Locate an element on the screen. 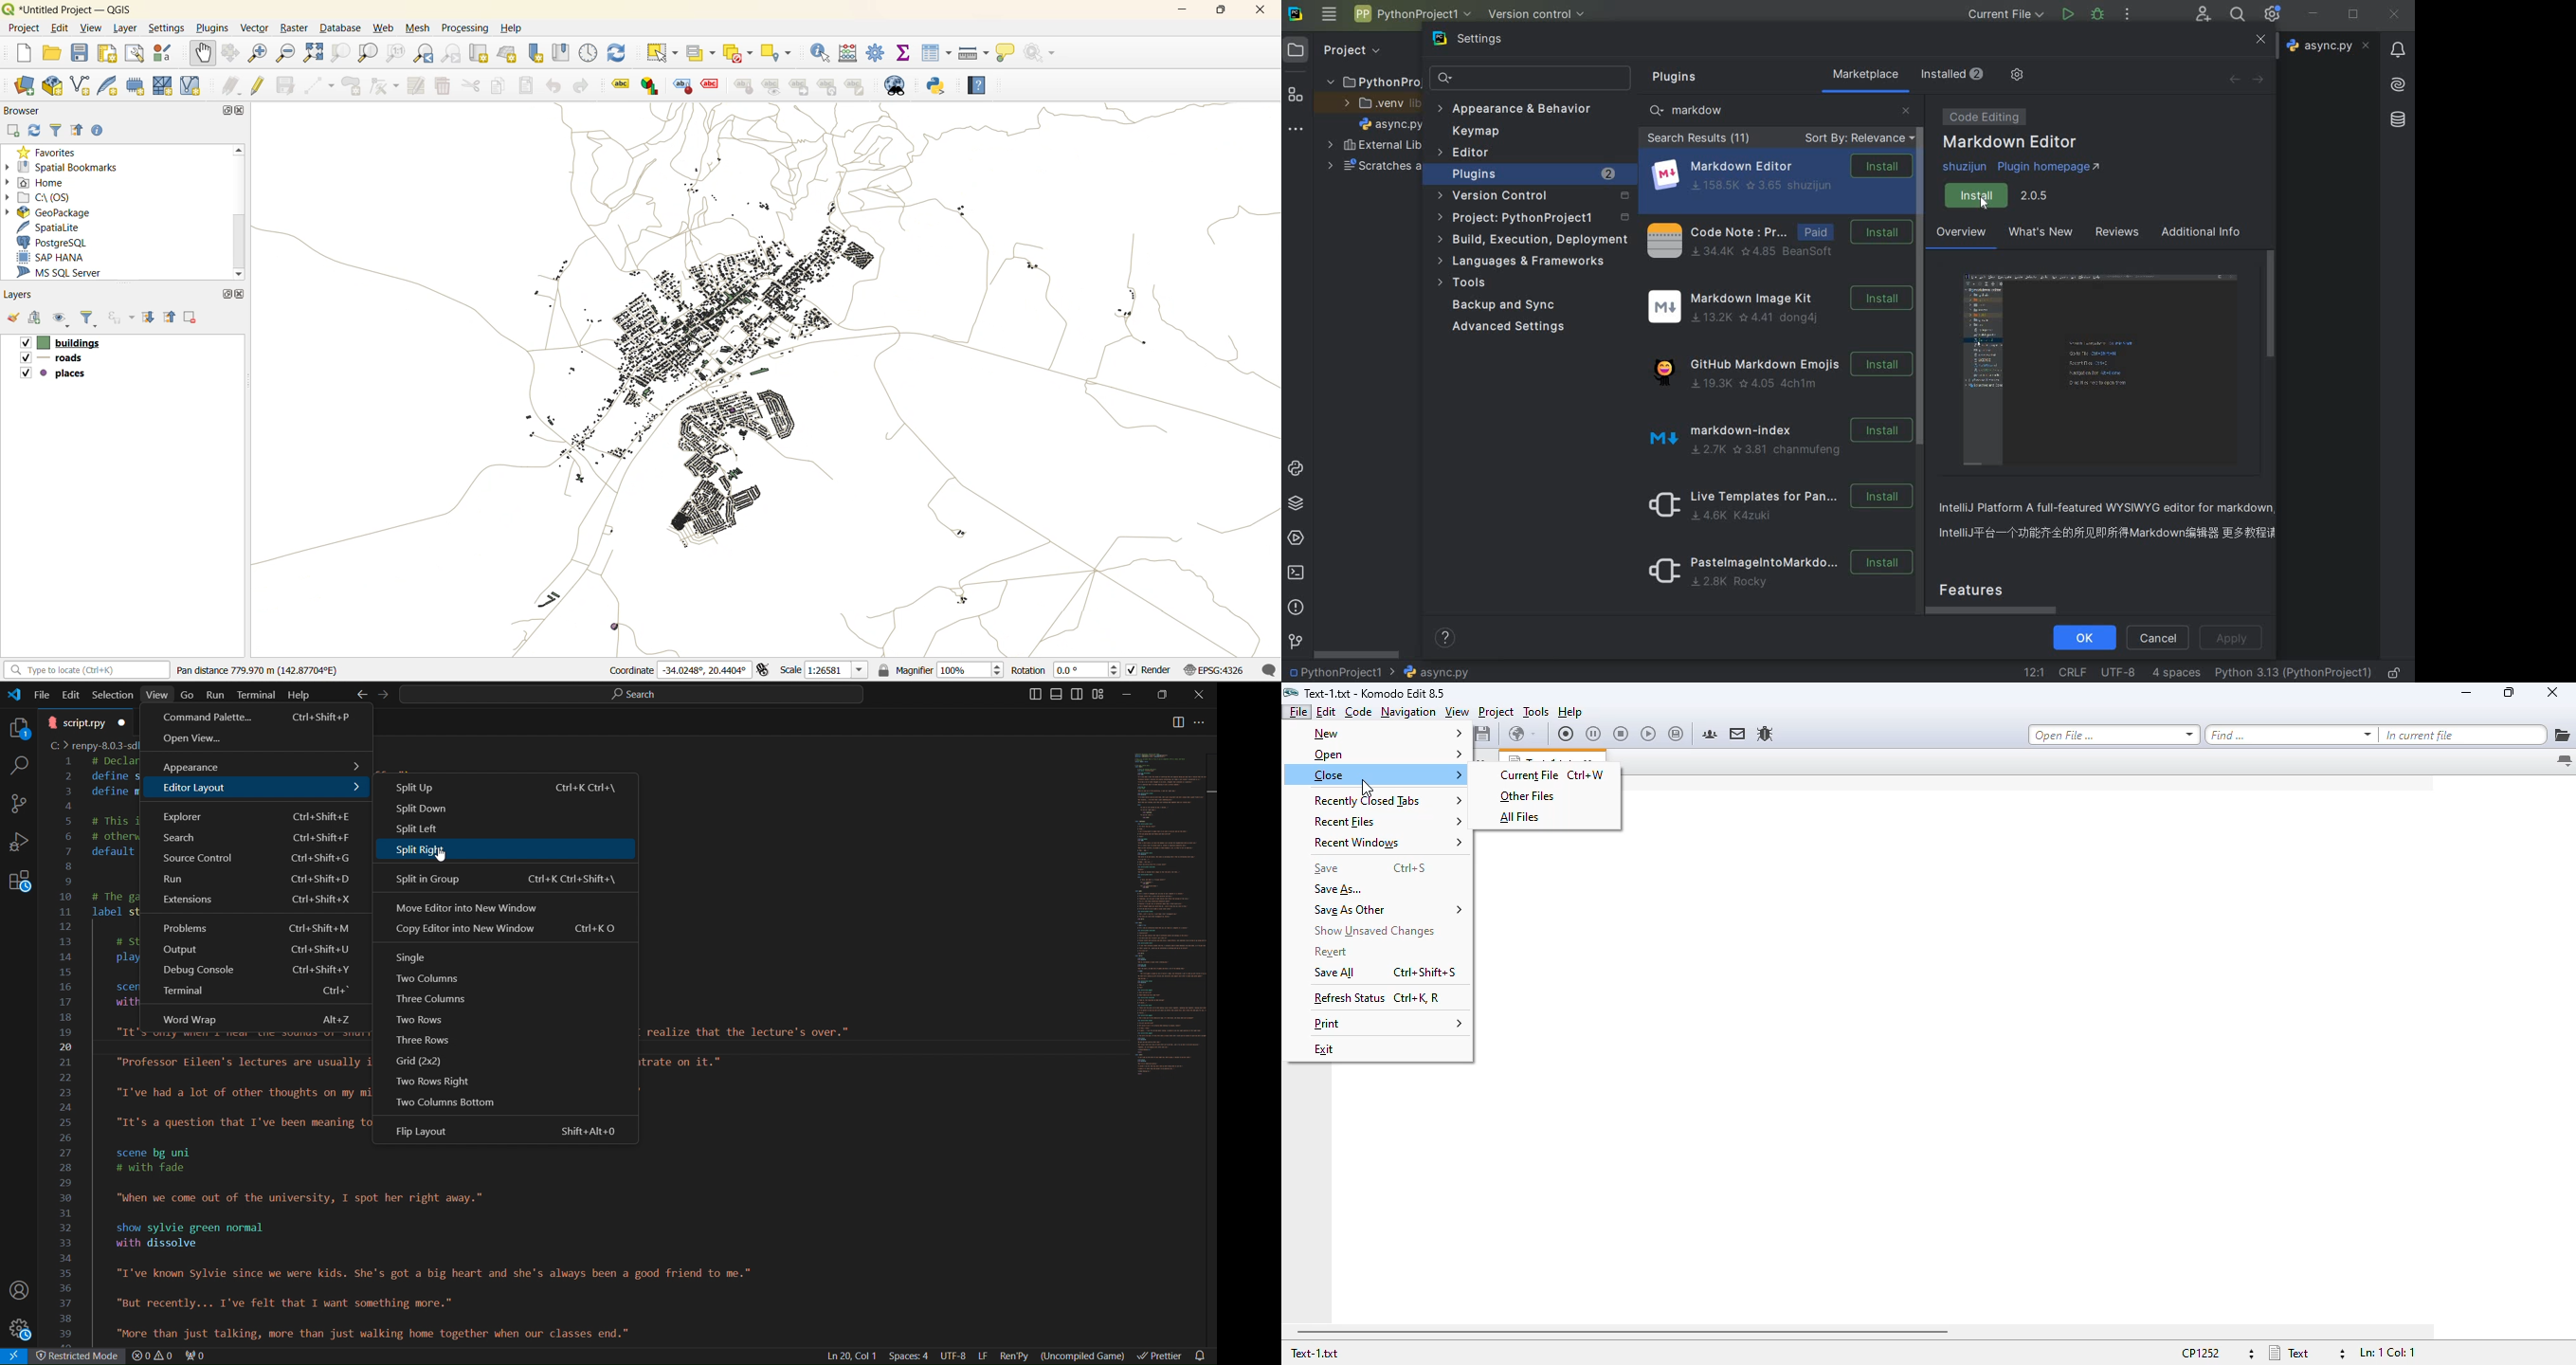 The image size is (2576, 1372). Run is located at coordinates (216, 694).